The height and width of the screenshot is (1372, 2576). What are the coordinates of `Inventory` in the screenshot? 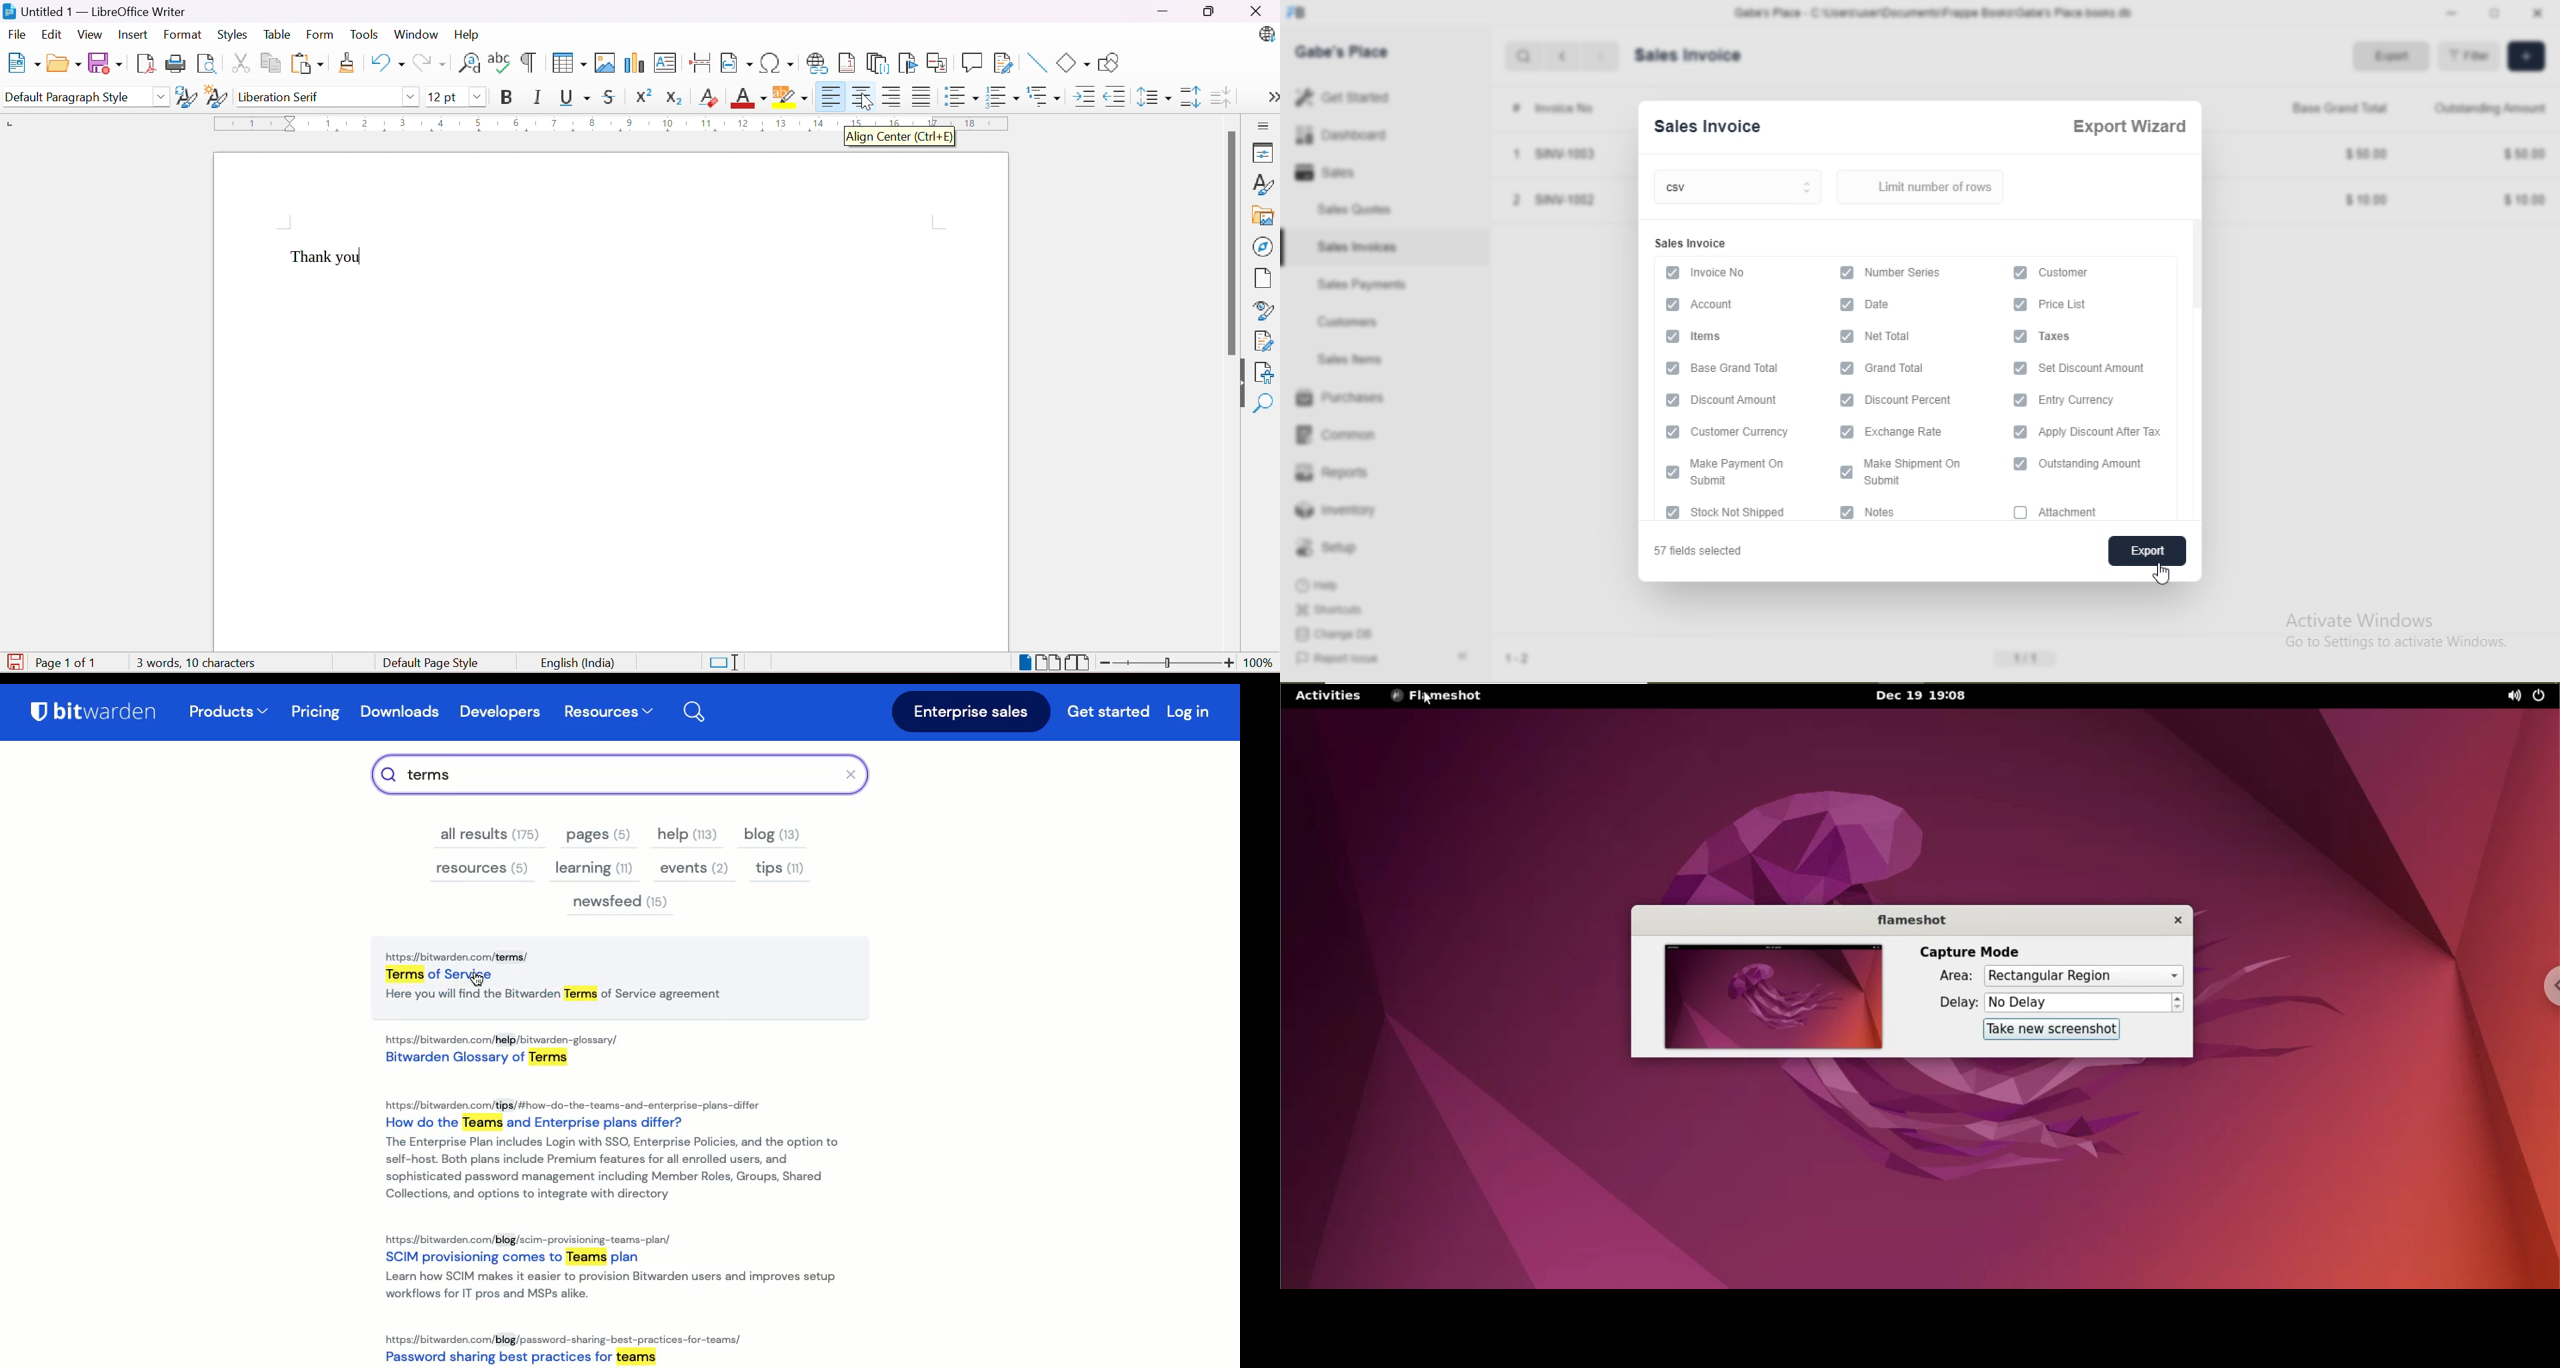 It's located at (1337, 510).